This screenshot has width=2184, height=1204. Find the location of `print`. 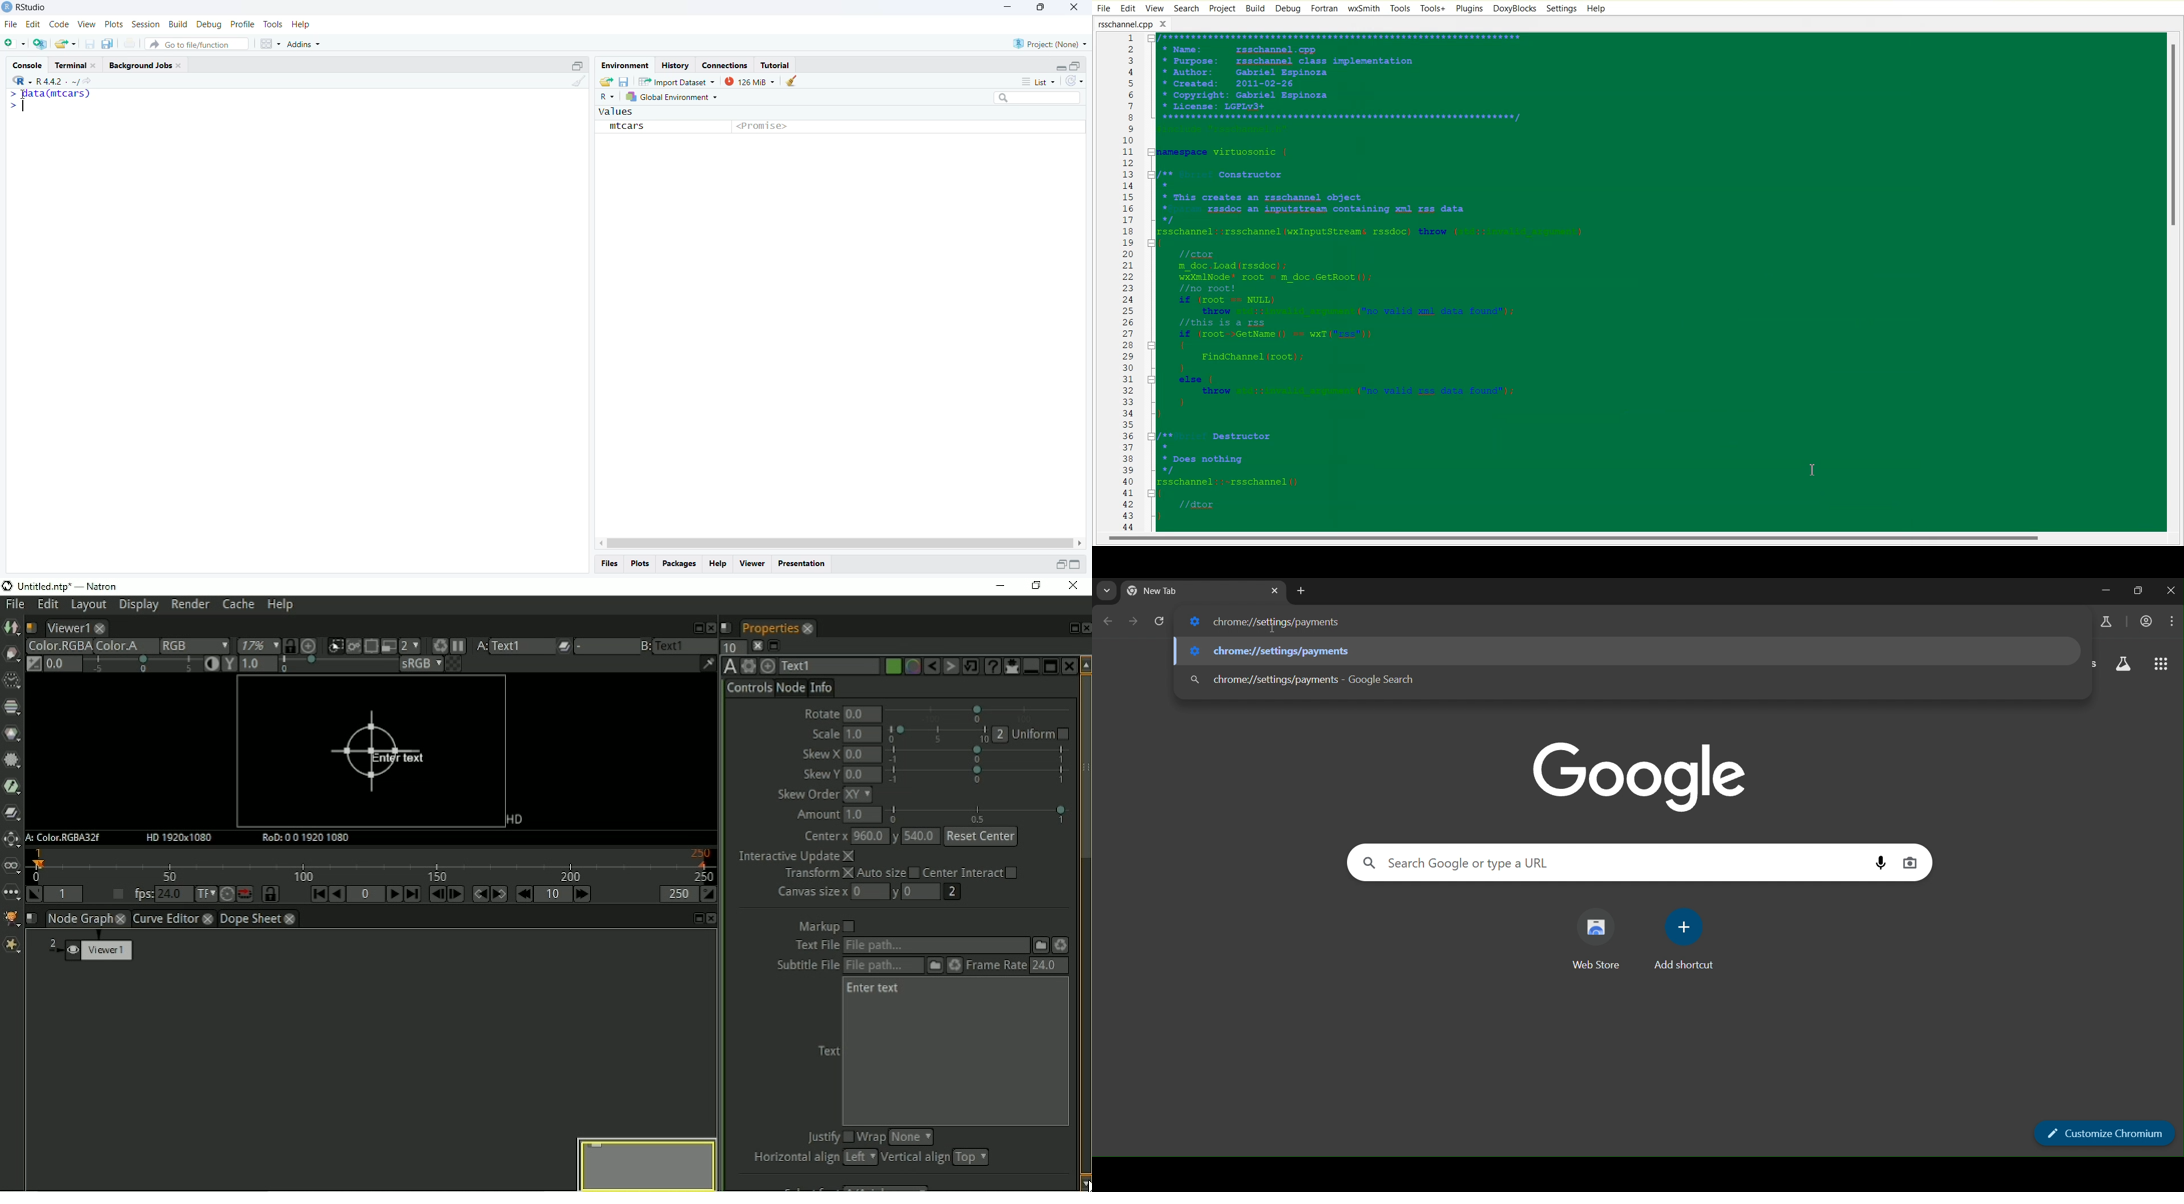

print is located at coordinates (130, 43).